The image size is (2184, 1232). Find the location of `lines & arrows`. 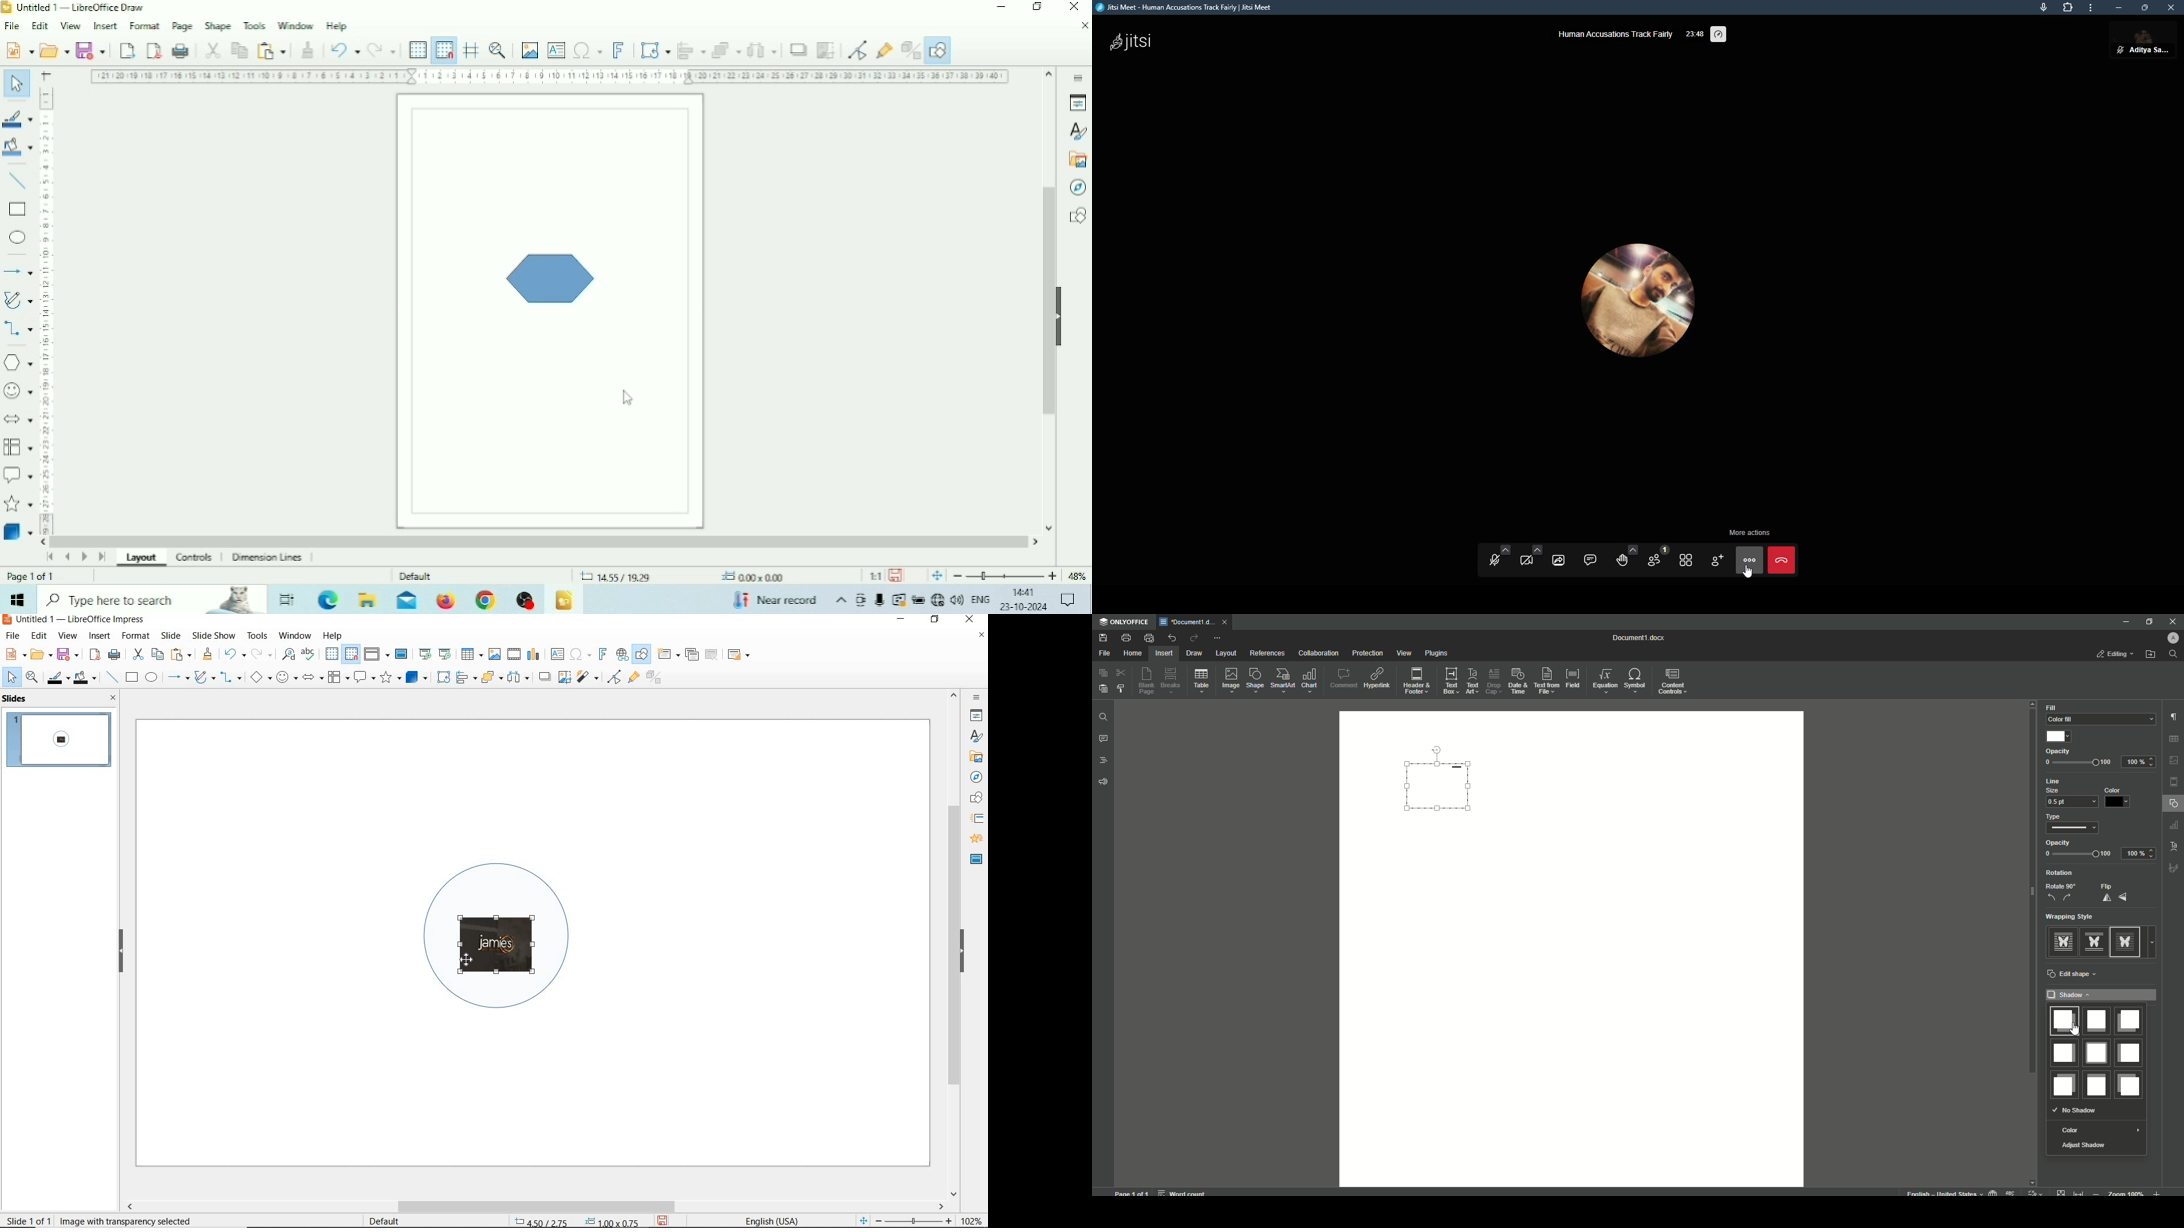

lines & arrows is located at coordinates (178, 679).